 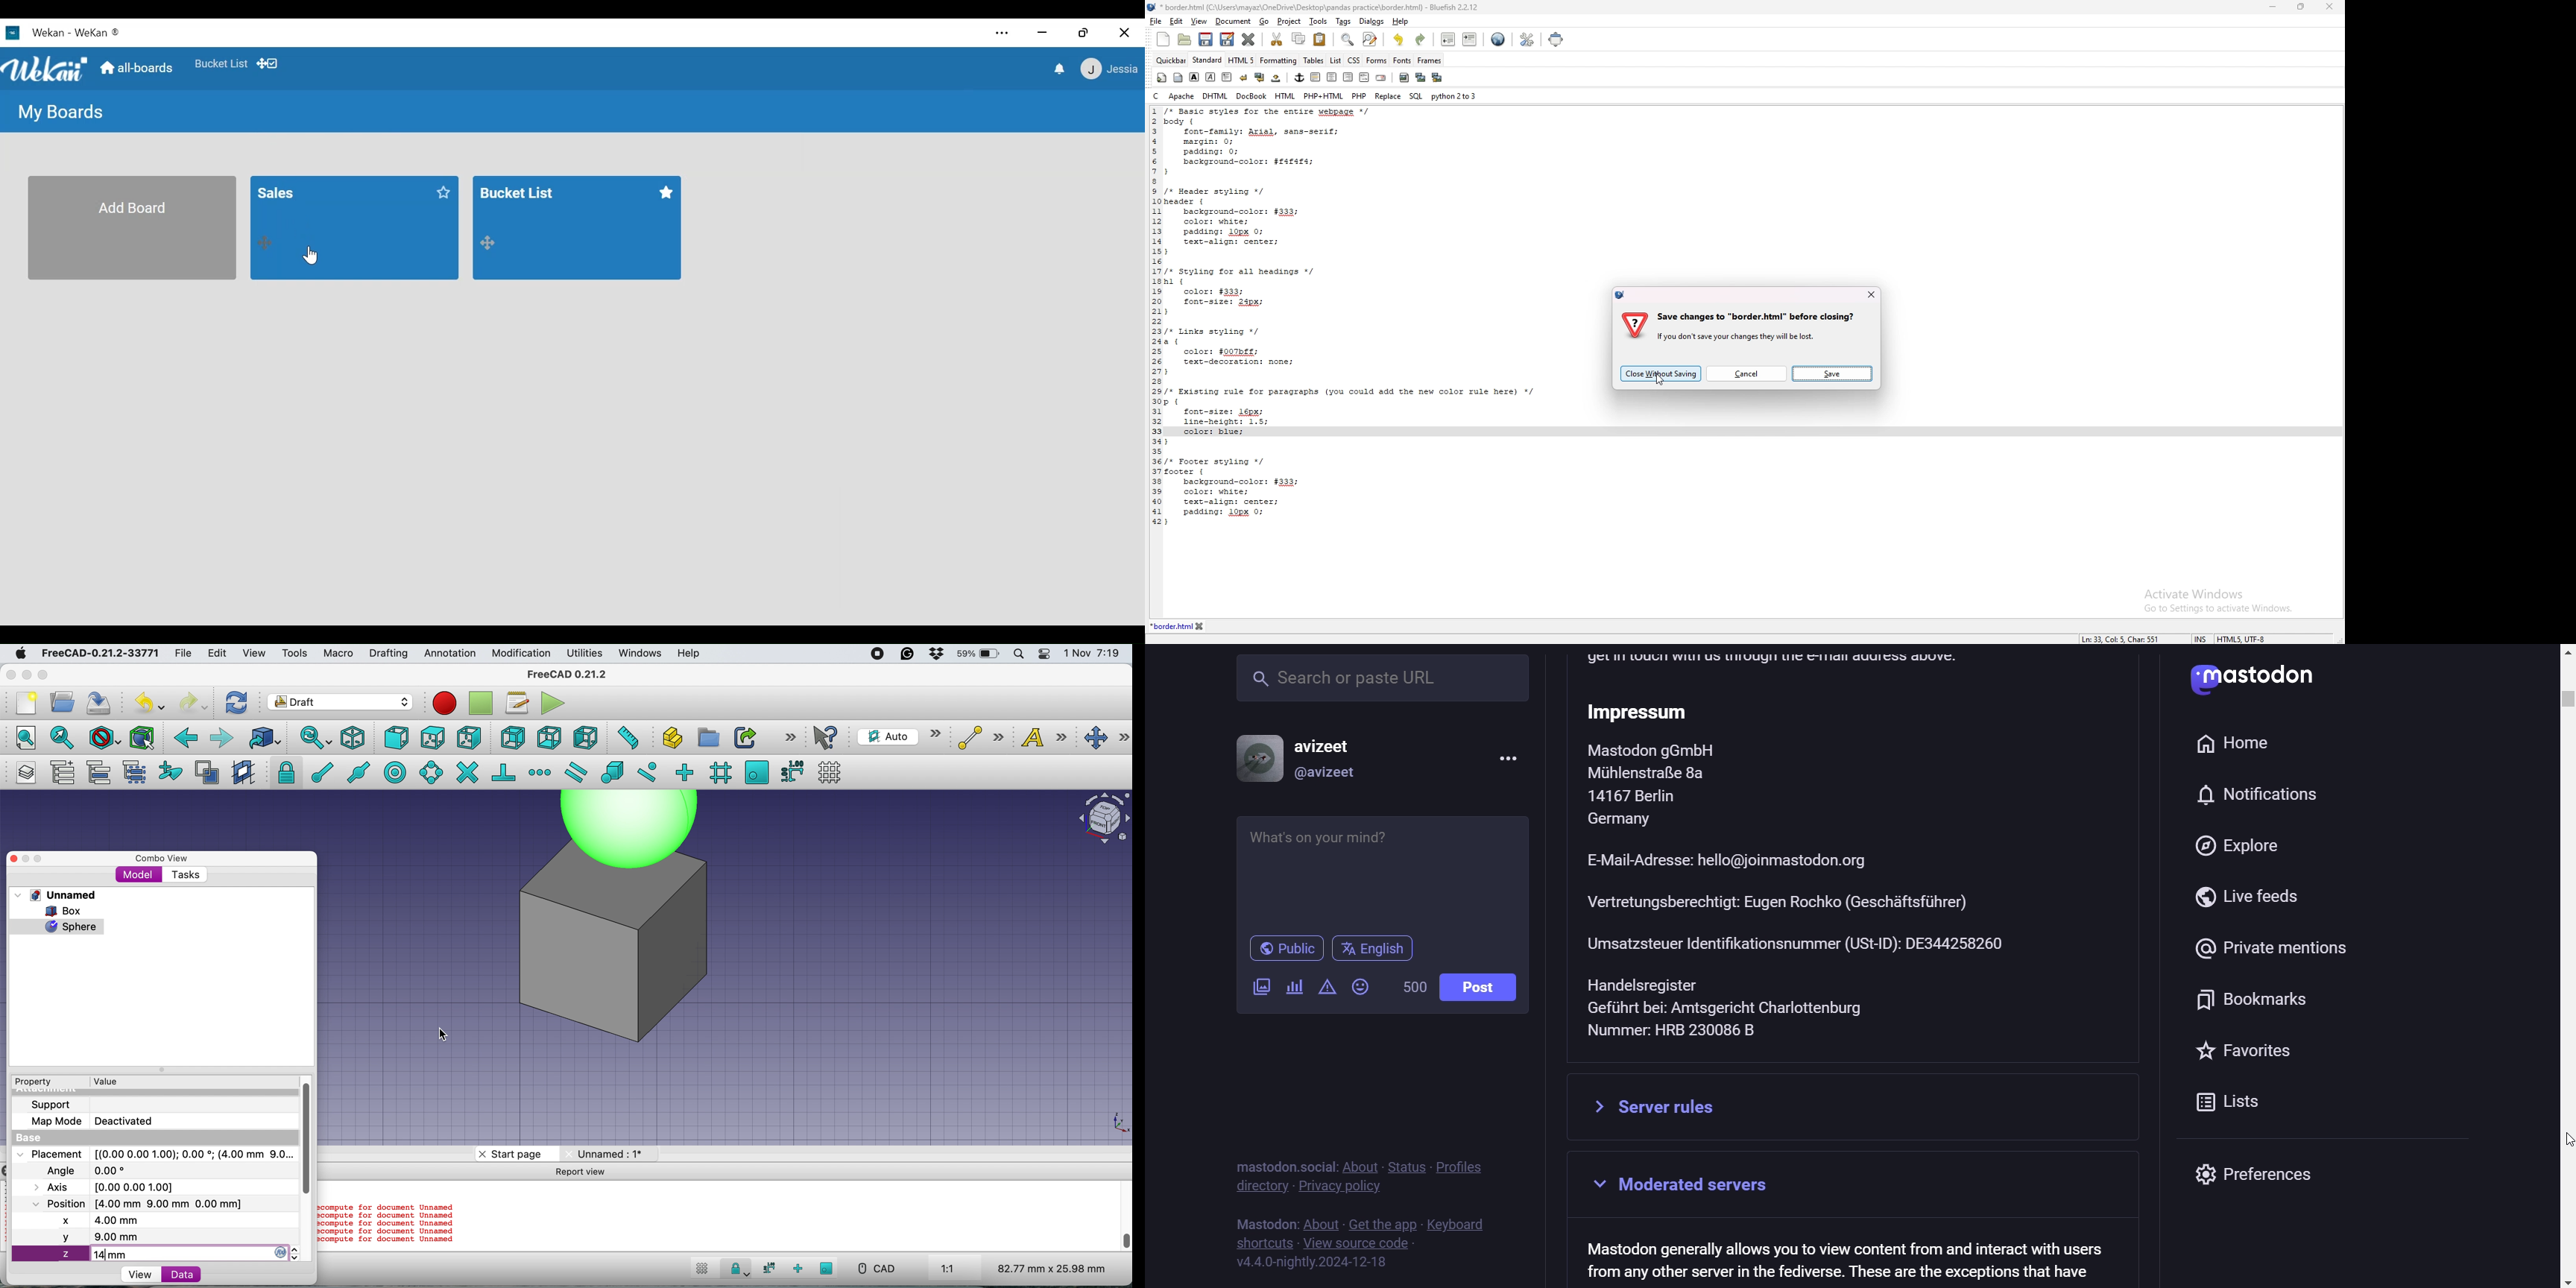 I want to click on forms, so click(x=1377, y=61).